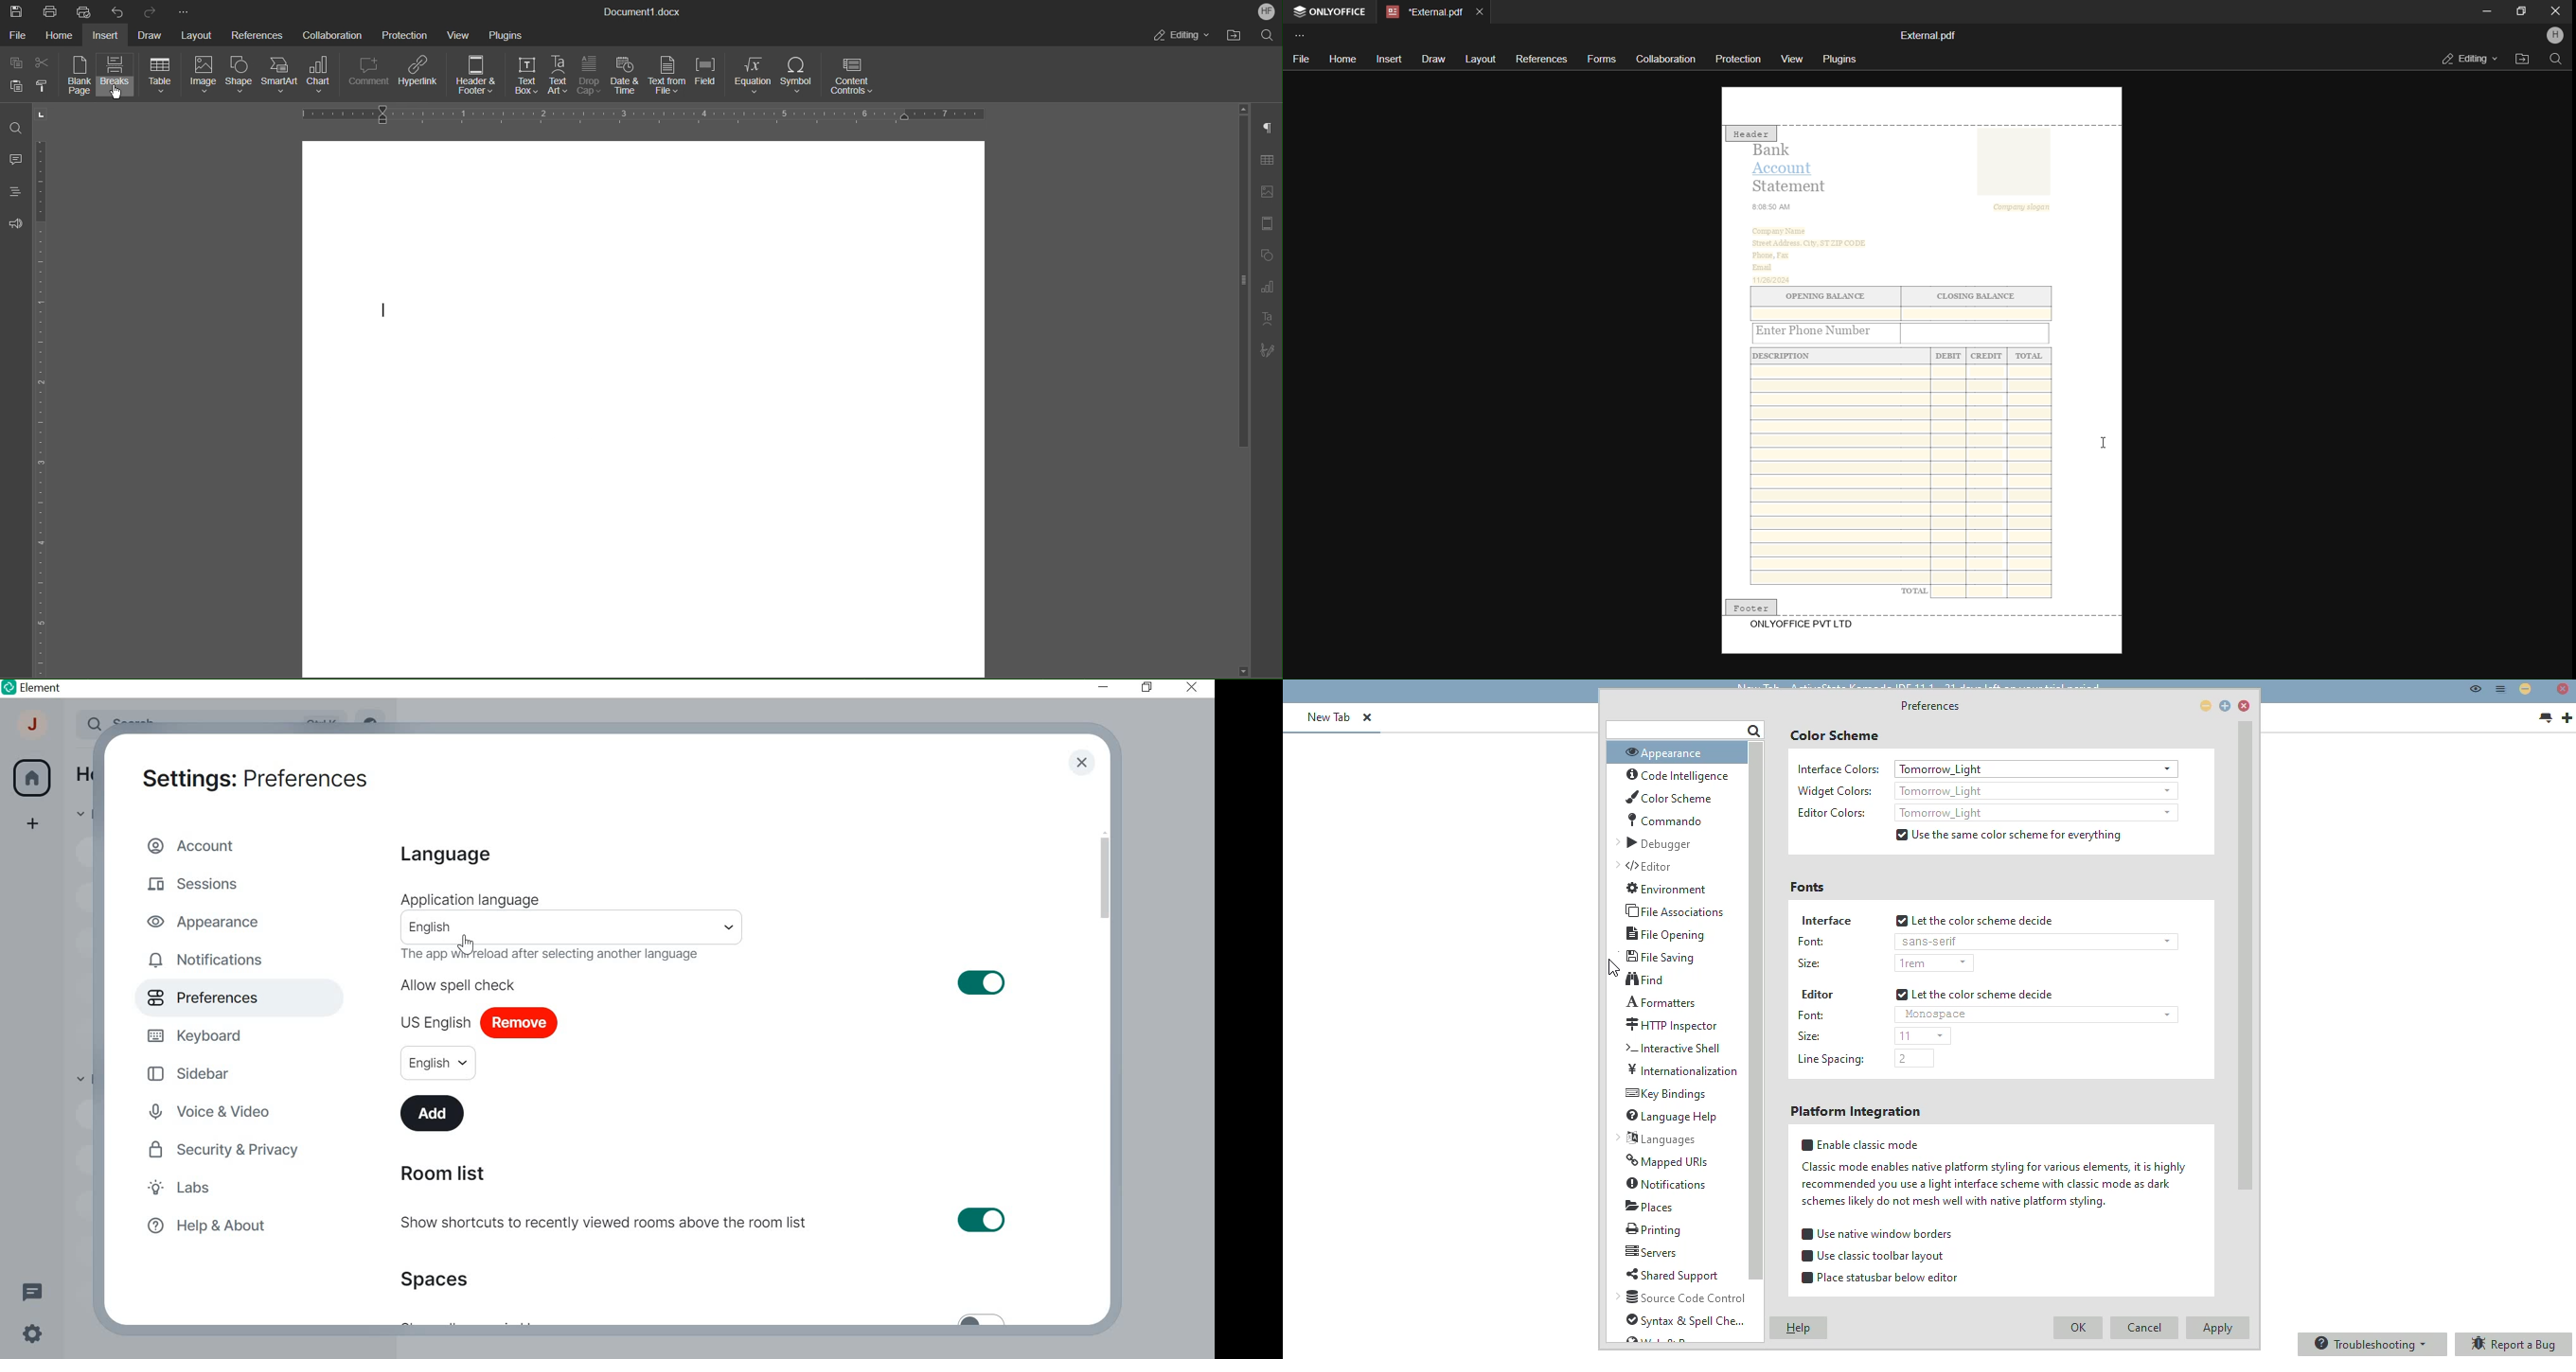 Image resolution: width=2576 pixels, height=1372 pixels. What do you see at coordinates (750, 77) in the screenshot?
I see `Equation` at bounding box center [750, 77].